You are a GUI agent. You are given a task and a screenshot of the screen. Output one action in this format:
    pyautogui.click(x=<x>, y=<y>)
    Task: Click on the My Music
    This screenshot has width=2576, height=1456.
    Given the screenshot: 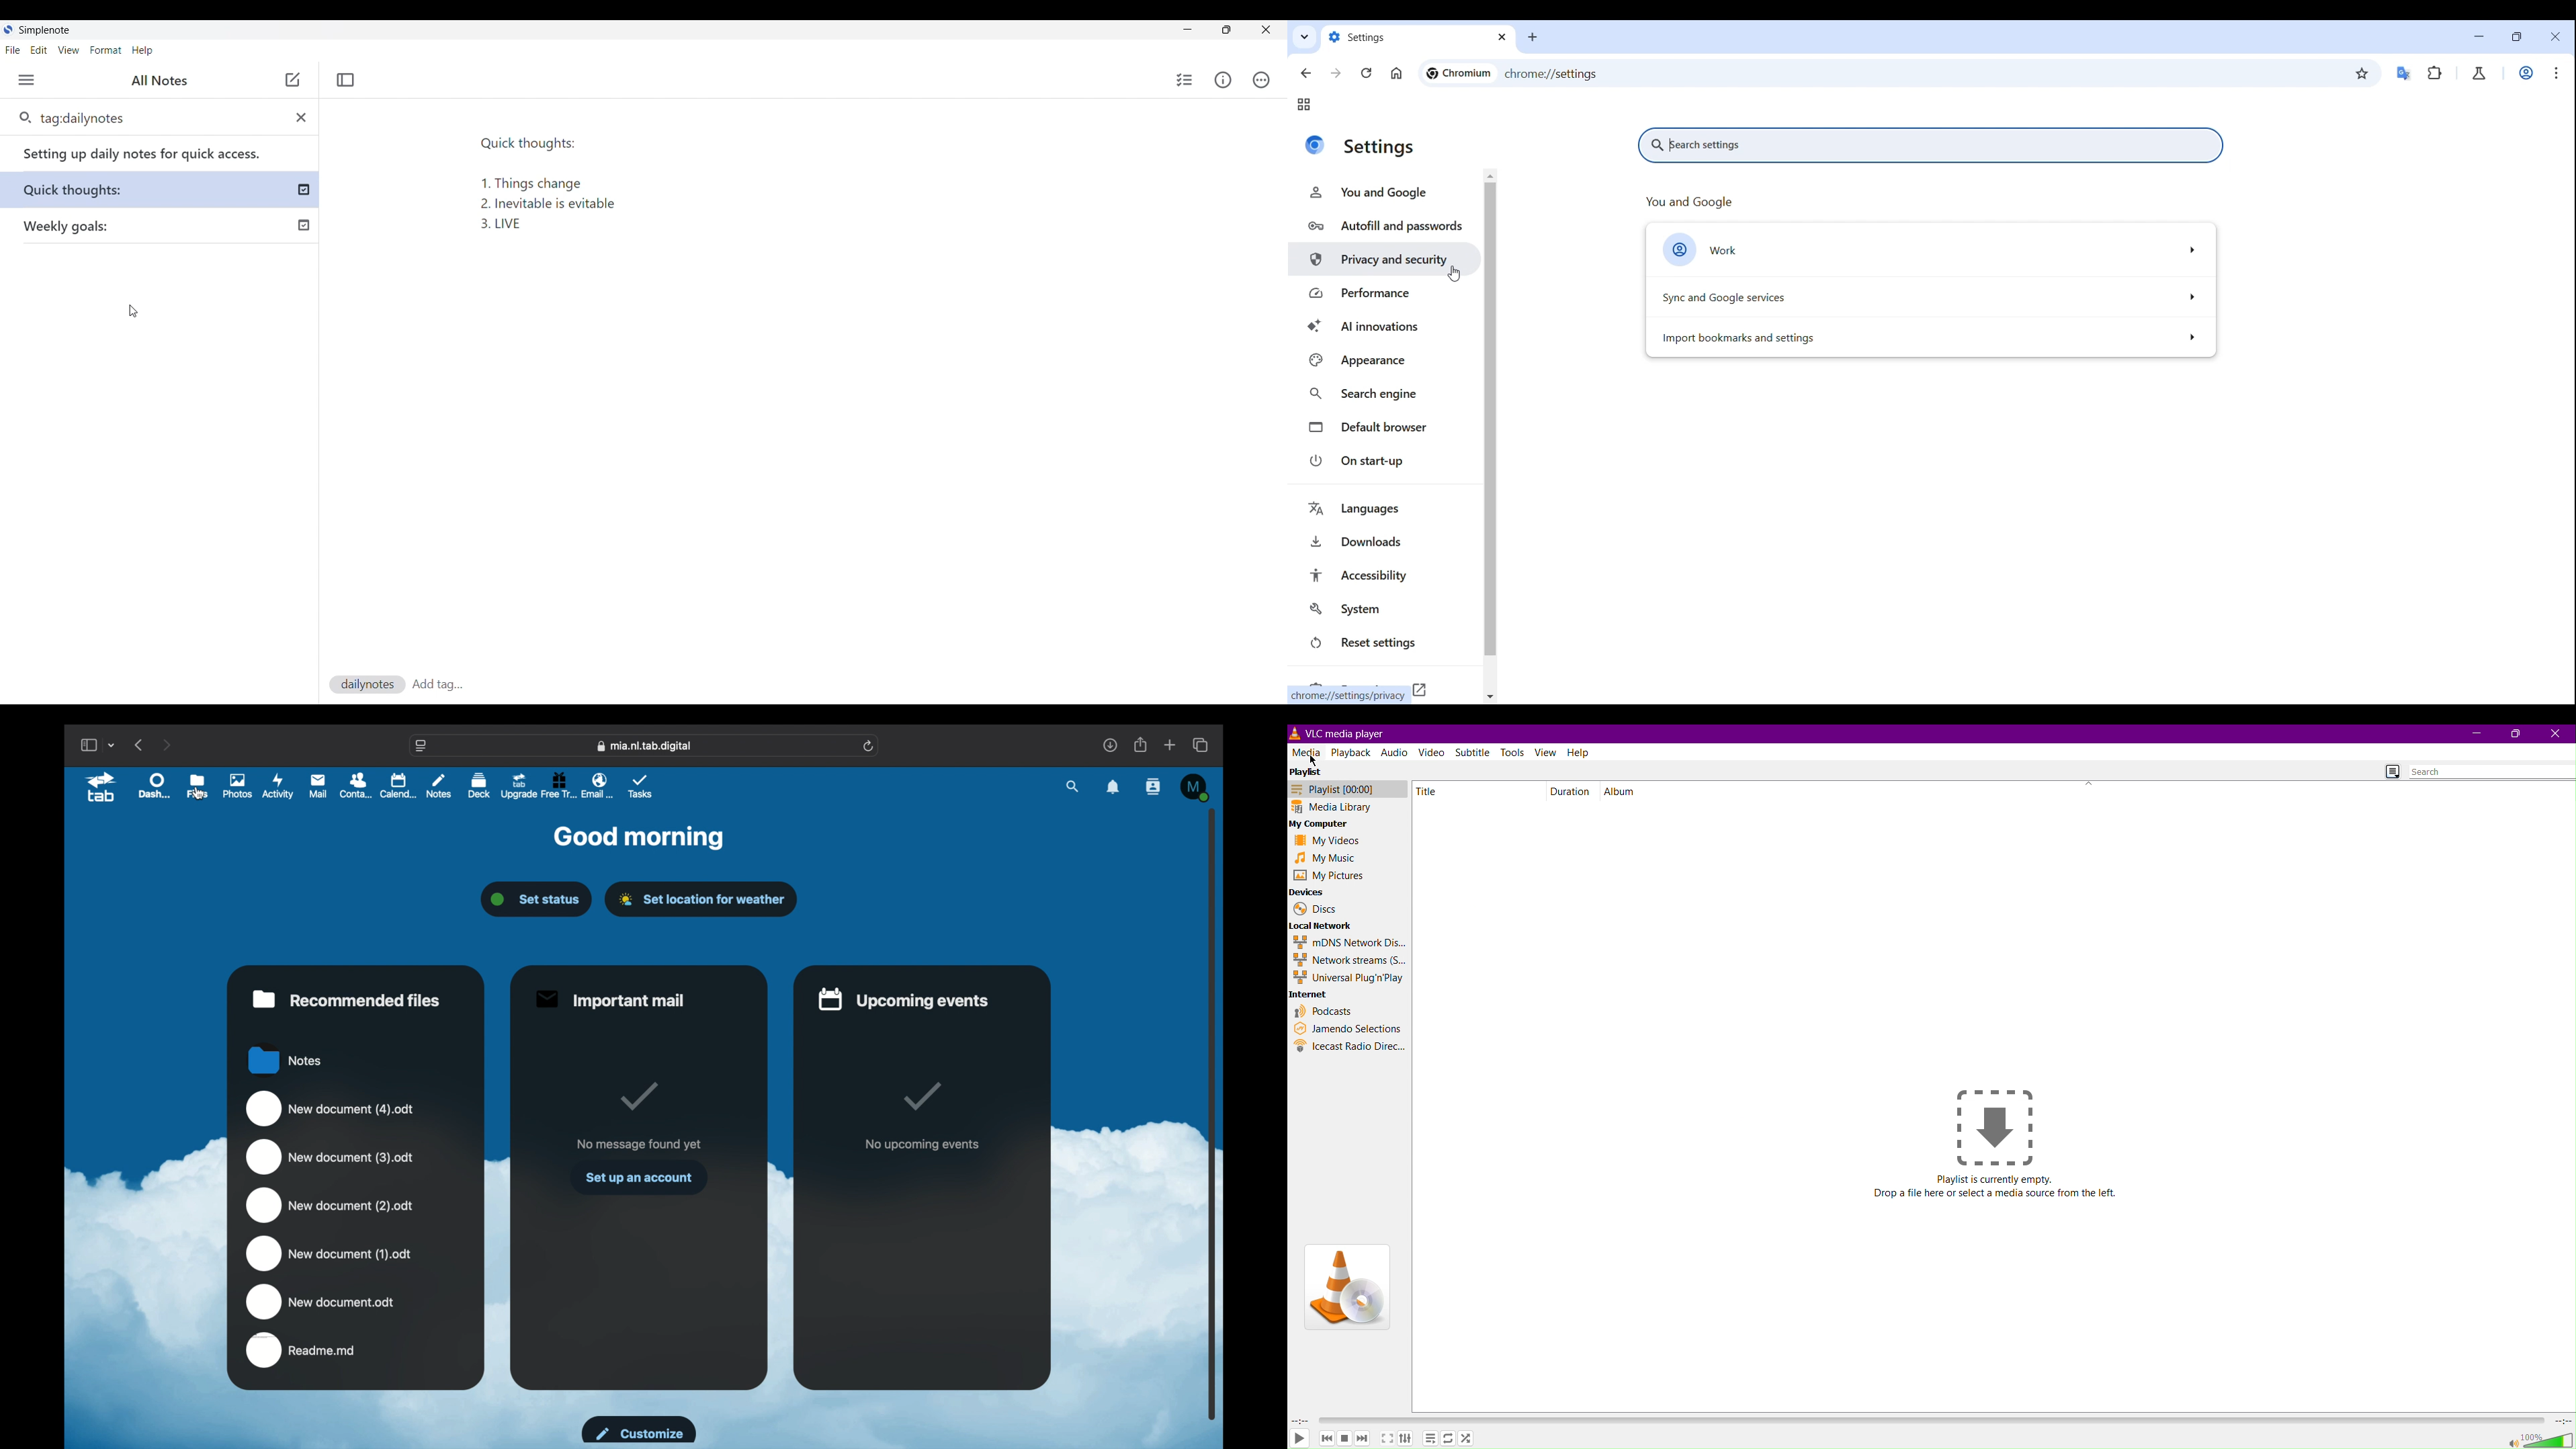 What is the action you would take?
    pyautogui.click(x=1331, y=858)
    